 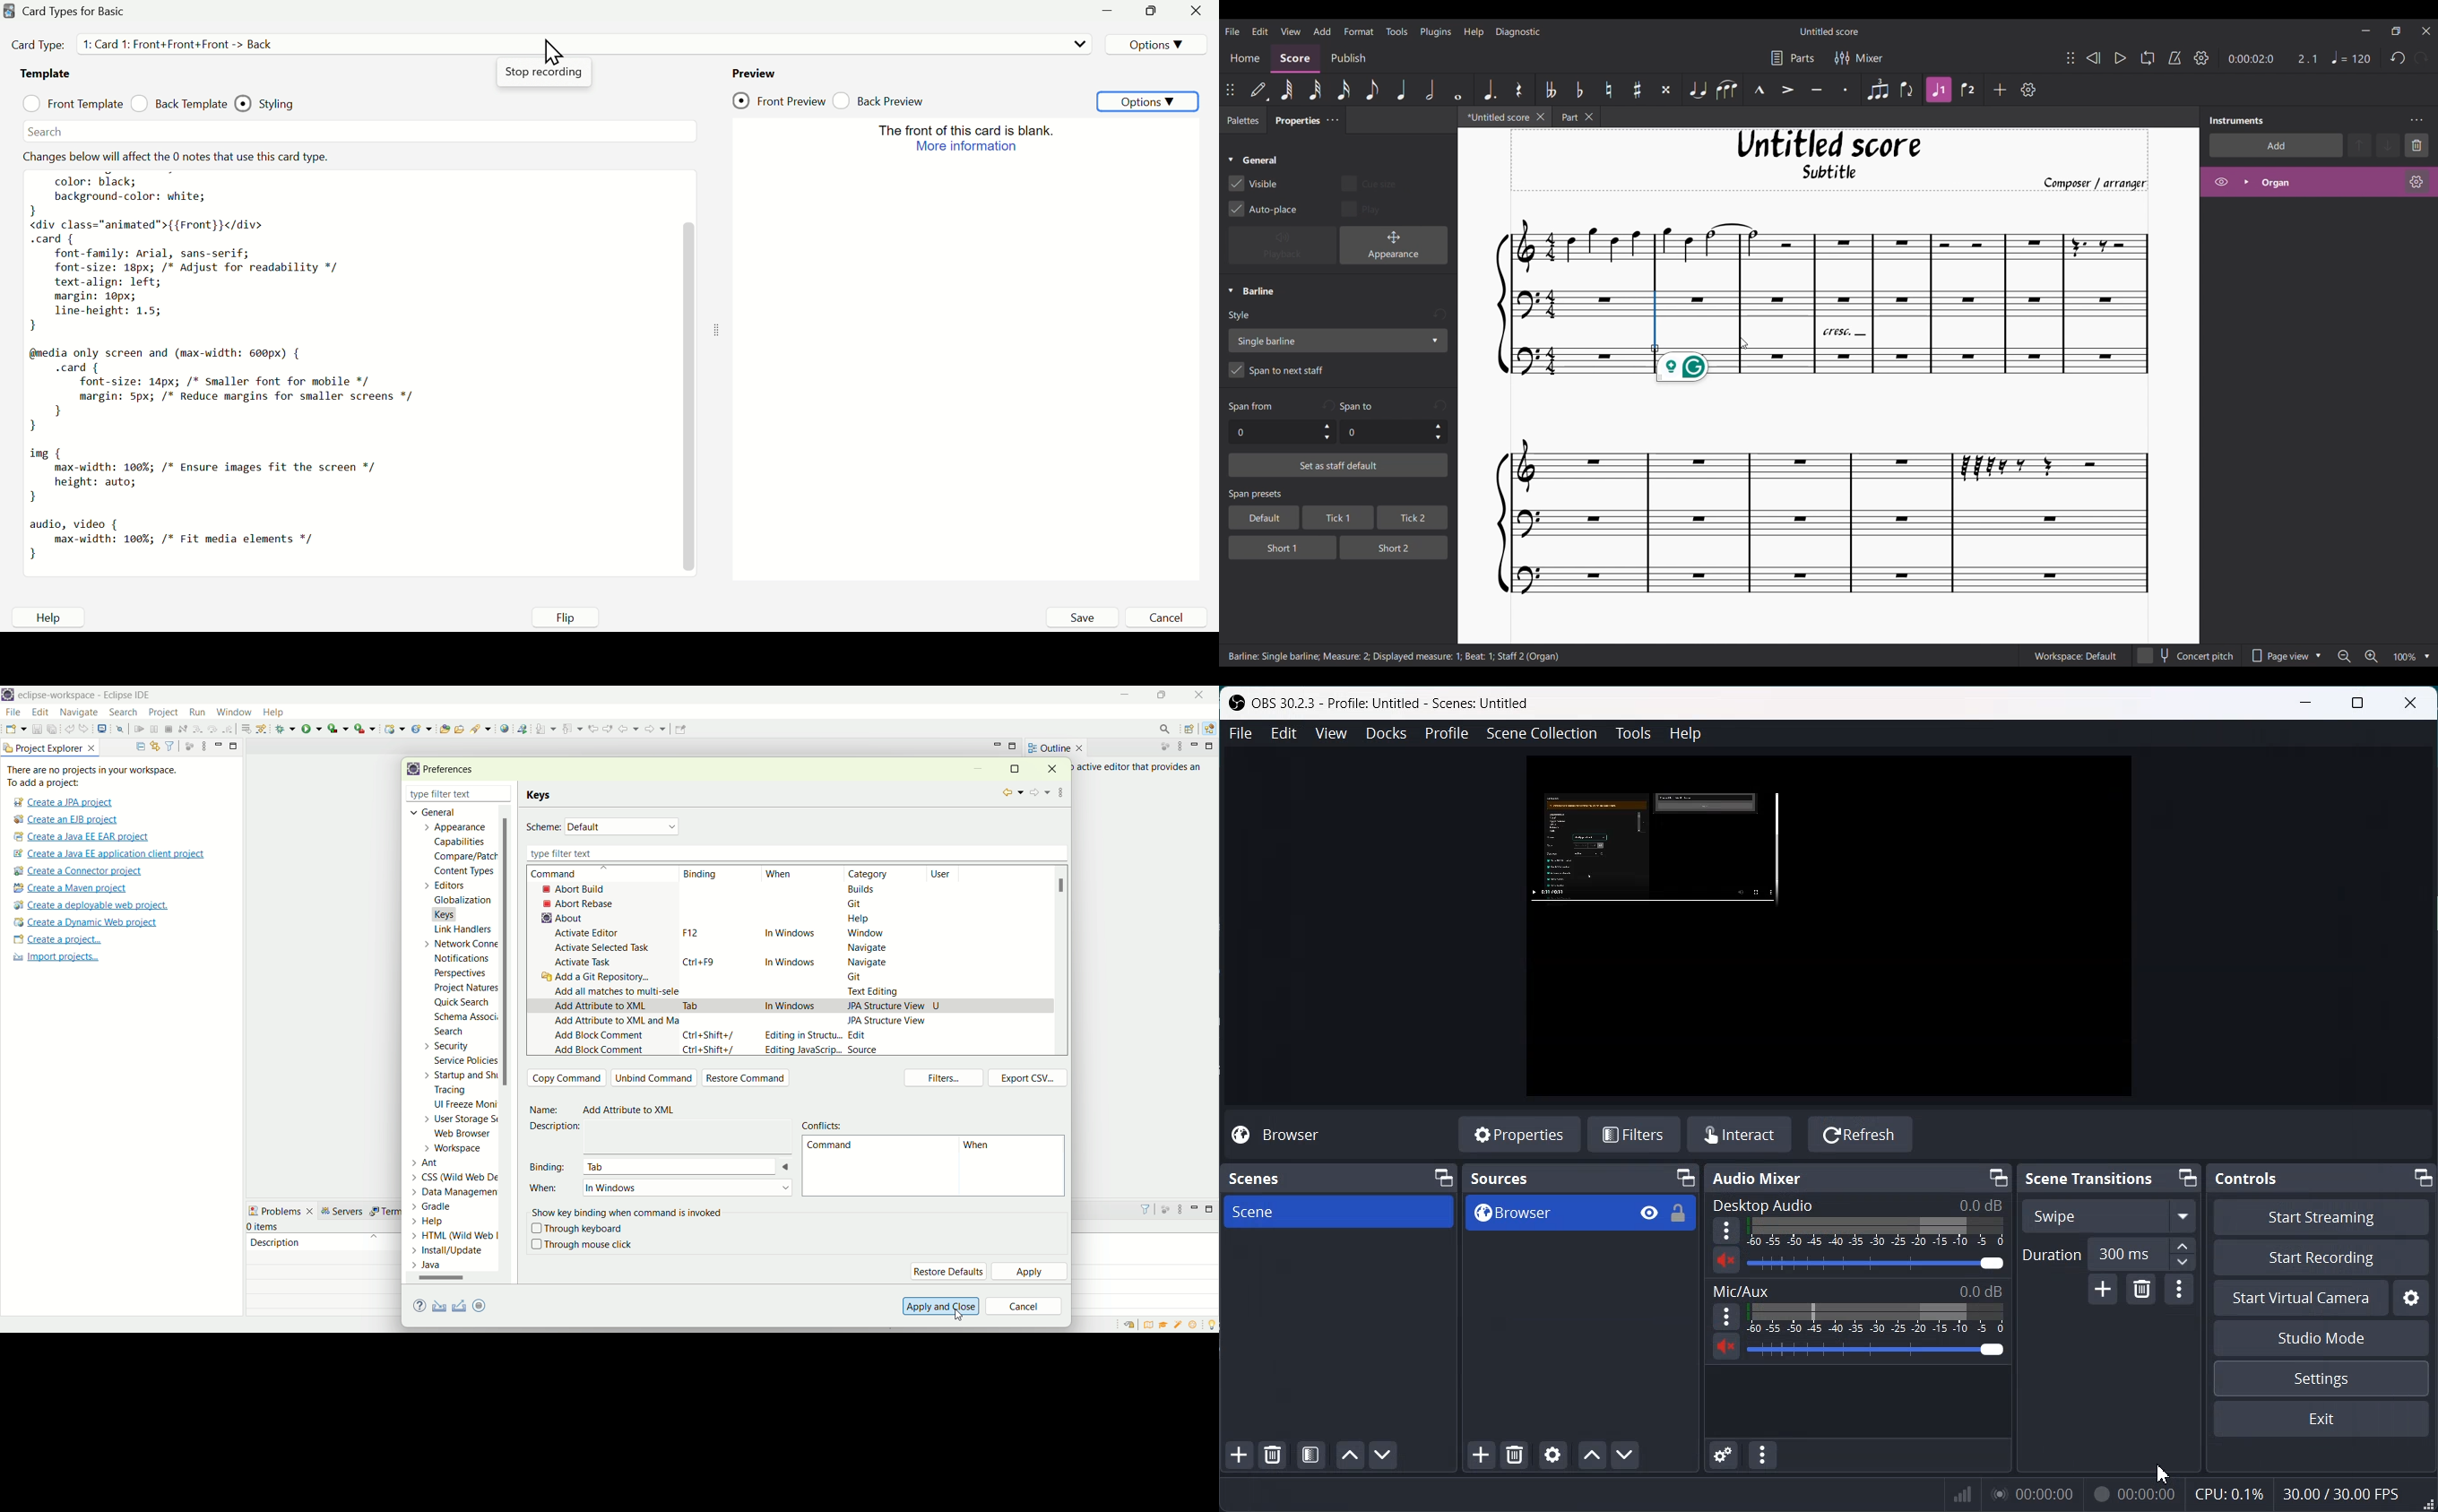 I want to click on Rest, so click(x=1519, y=90).